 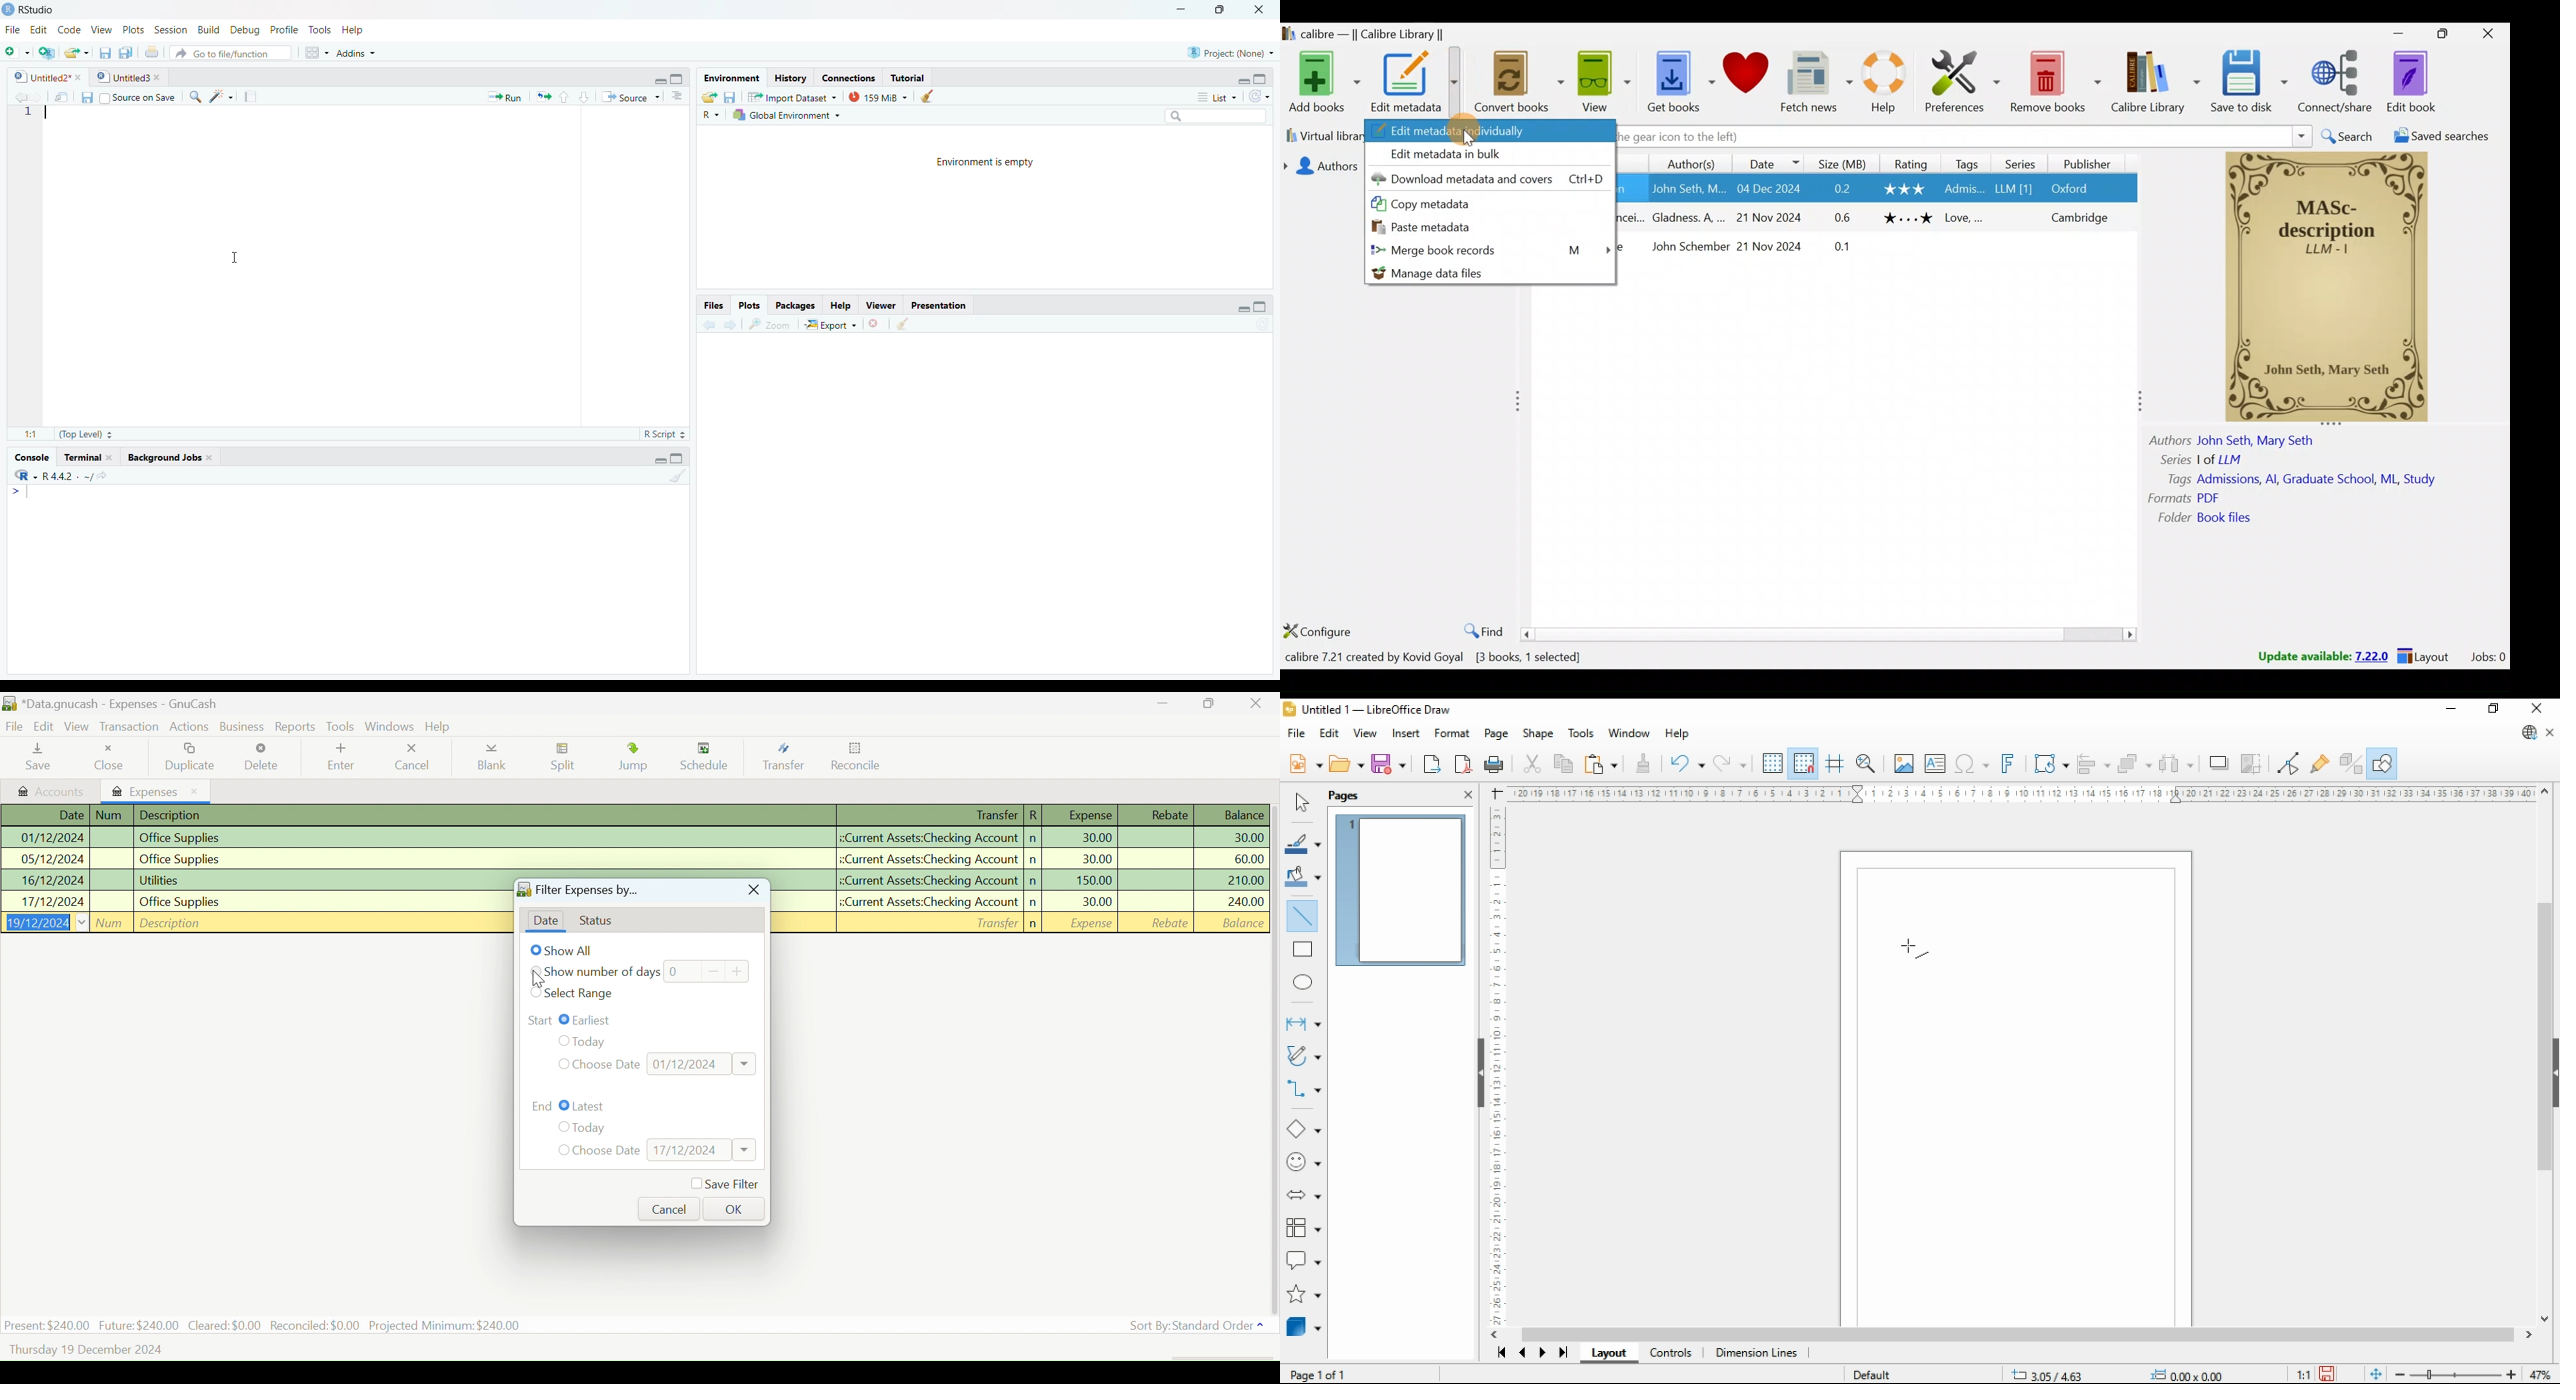 I want to click on History, so click(x=791, y=78).